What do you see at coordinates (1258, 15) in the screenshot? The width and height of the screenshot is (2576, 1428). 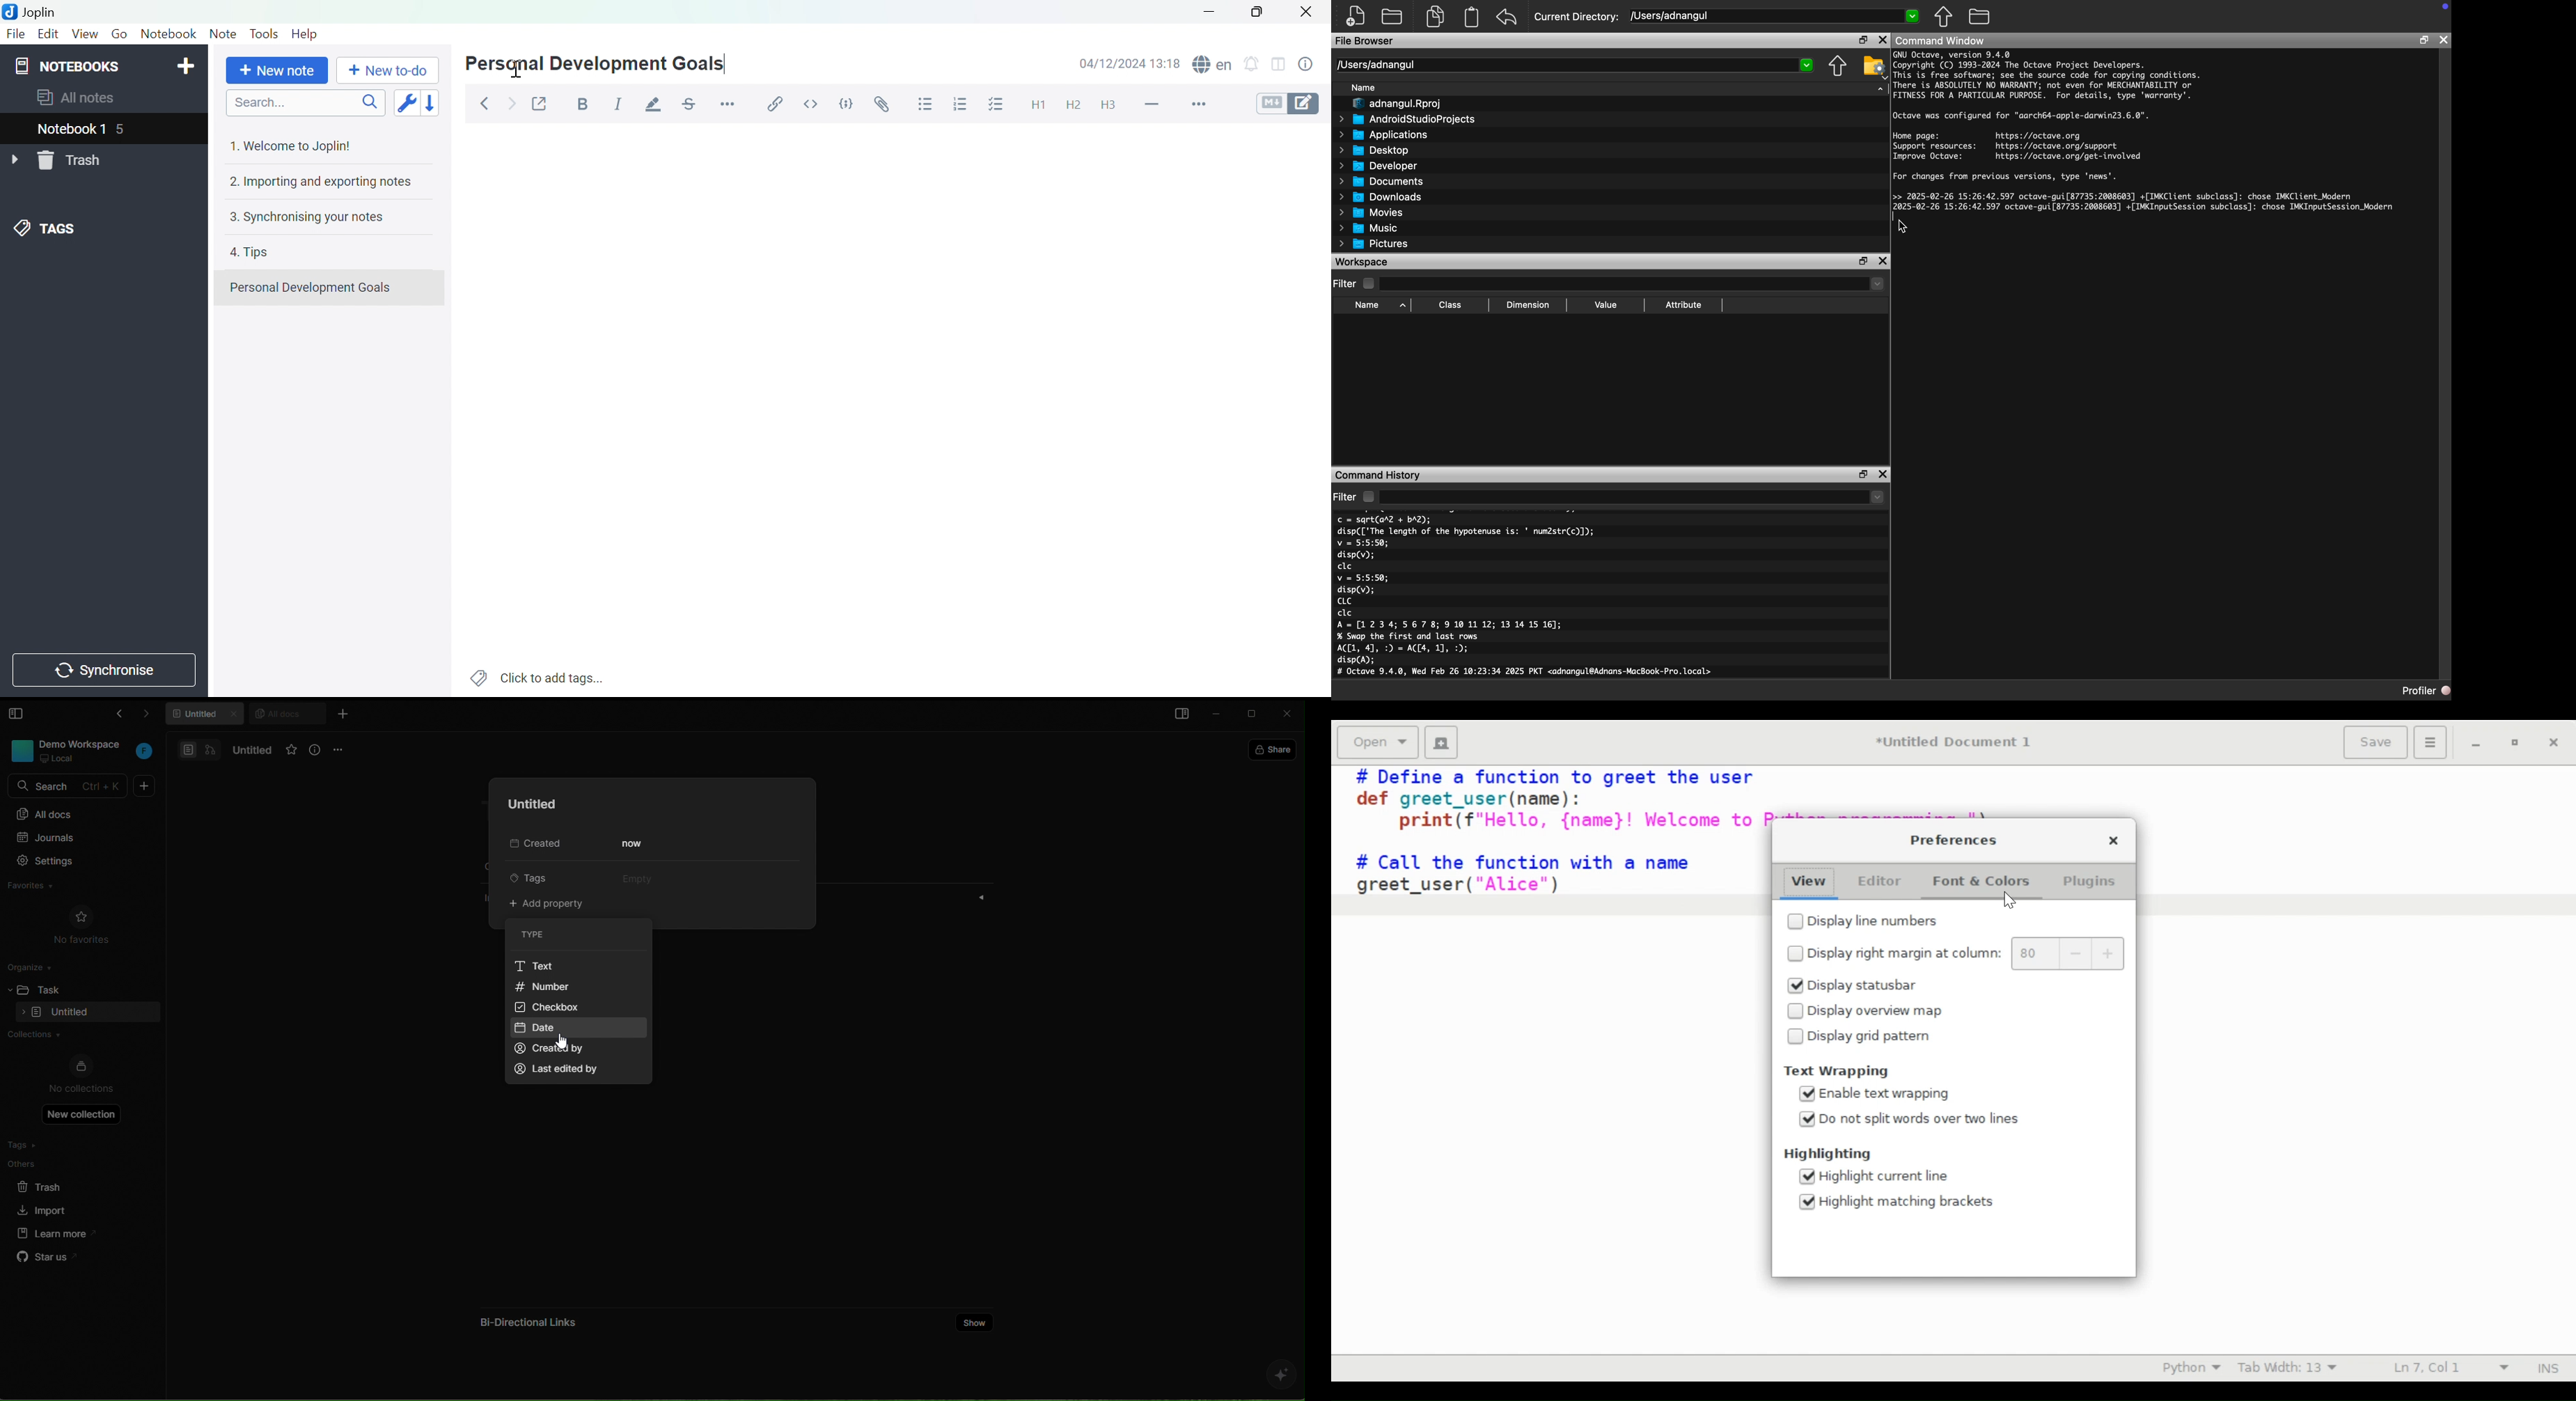 I see `Restore Down` at bounding box center [1258, 15].